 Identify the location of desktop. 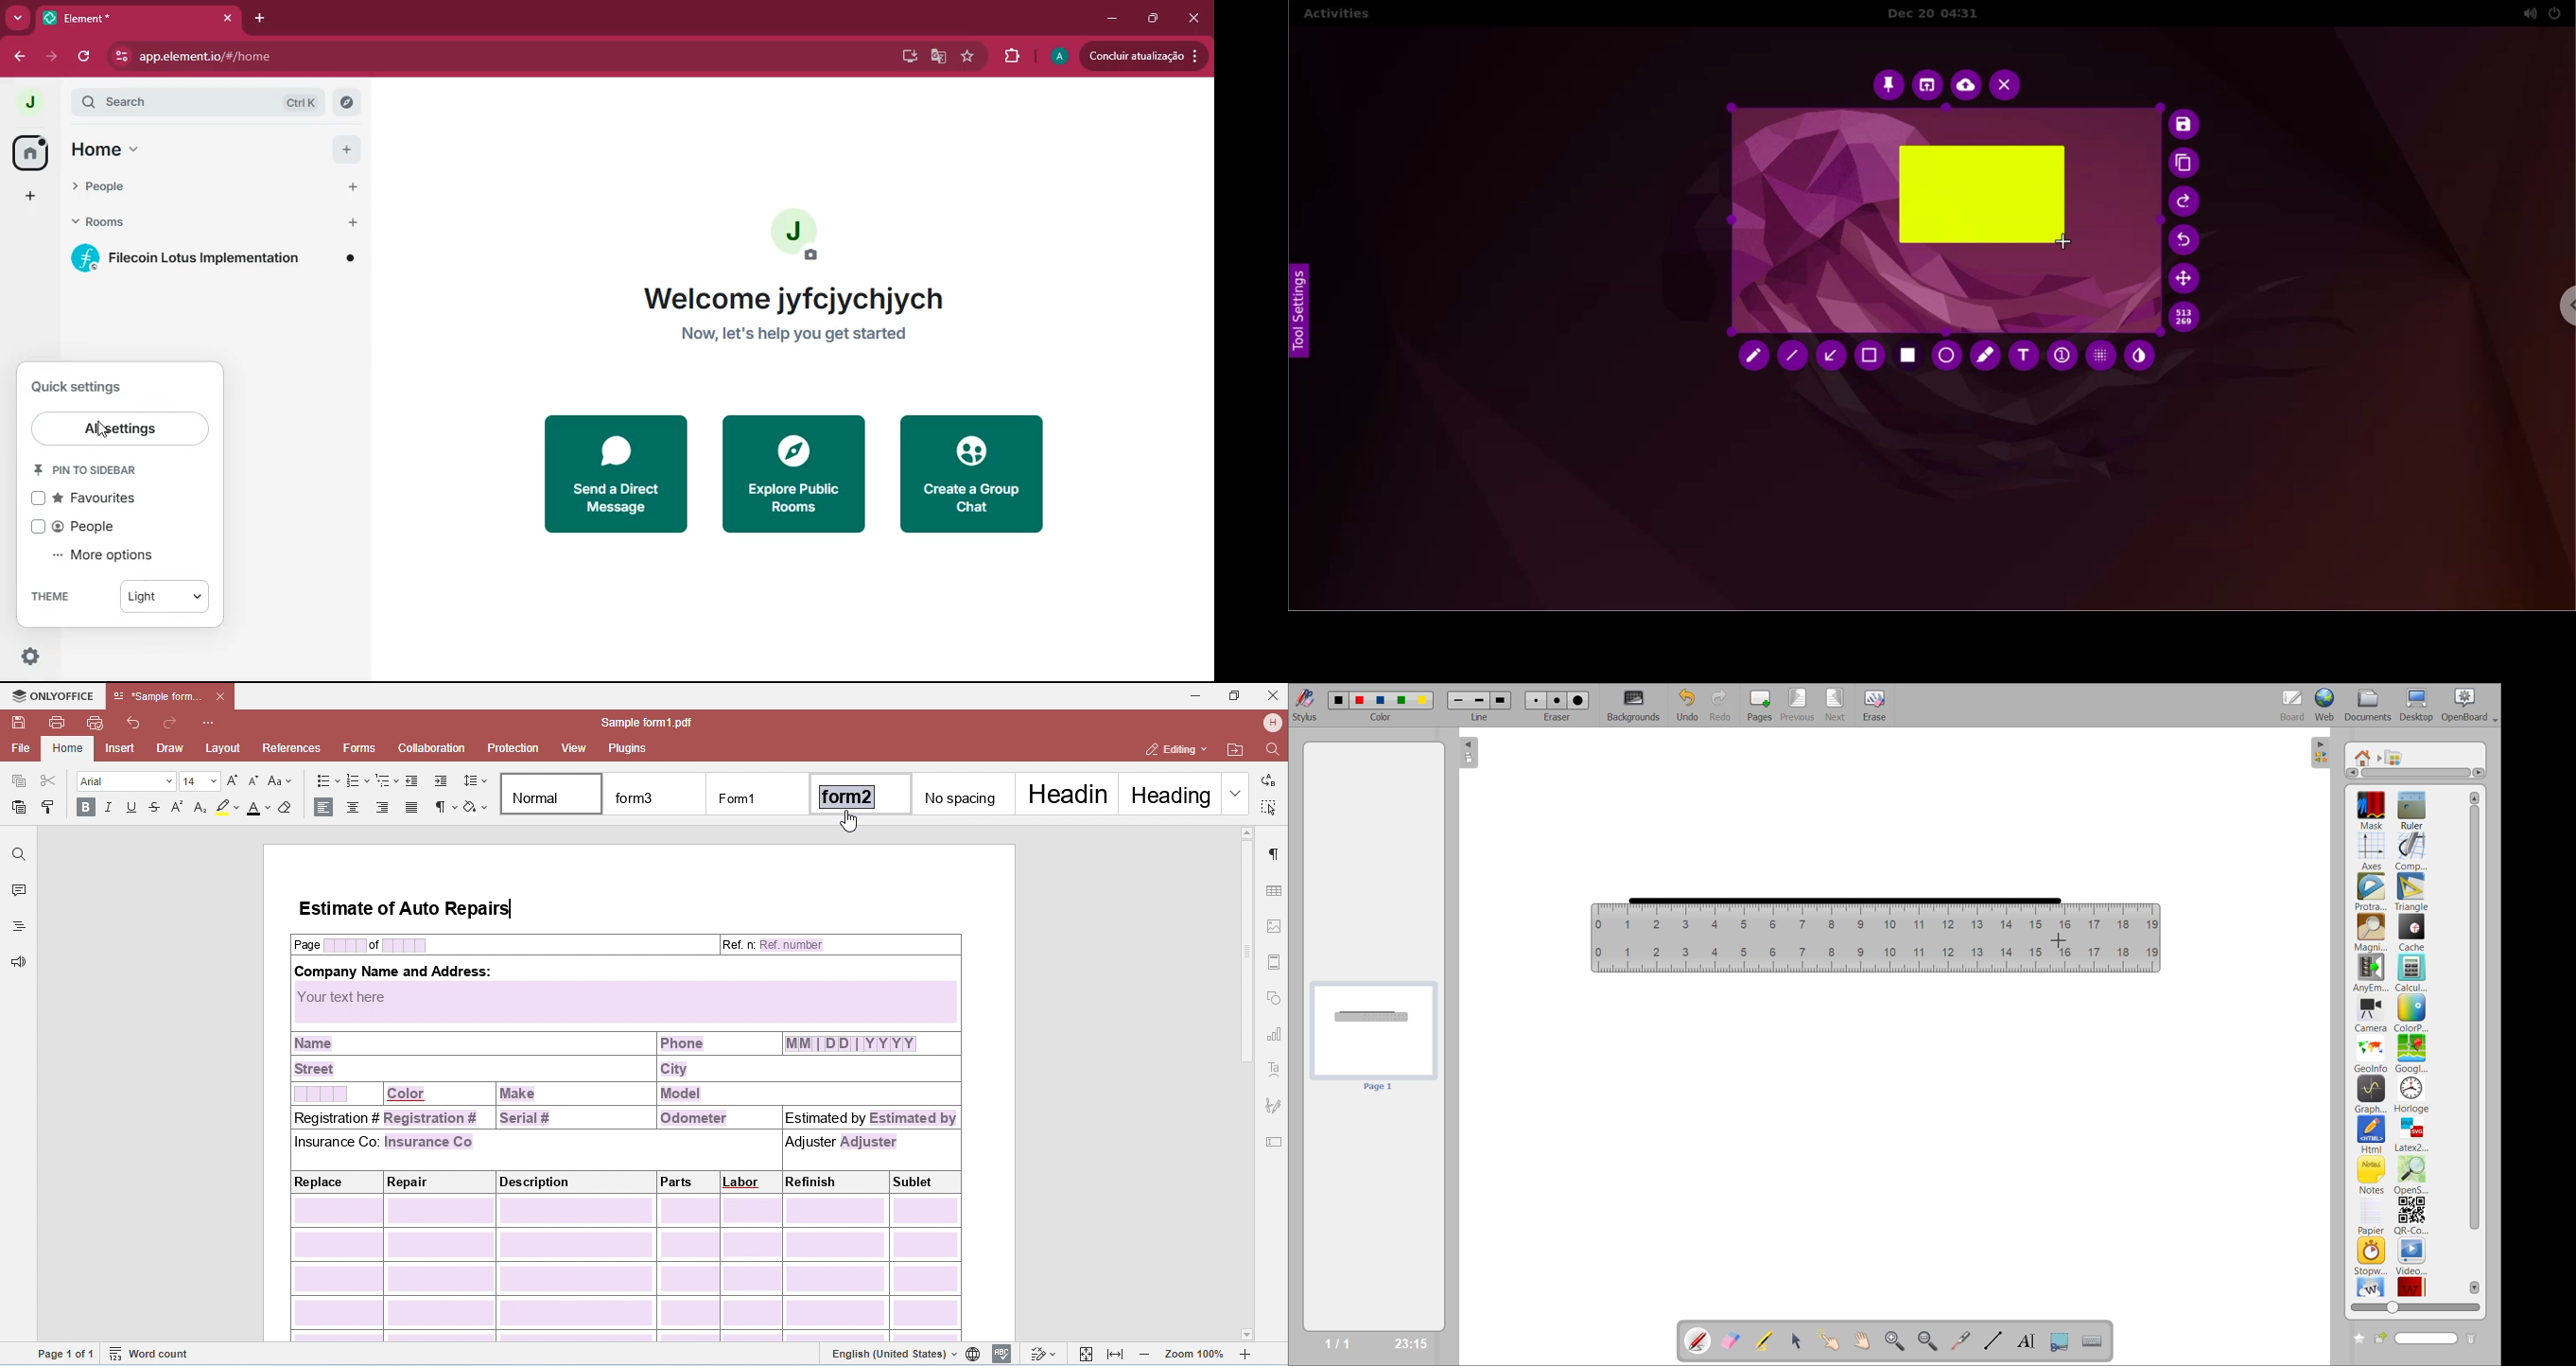
(908, 56).